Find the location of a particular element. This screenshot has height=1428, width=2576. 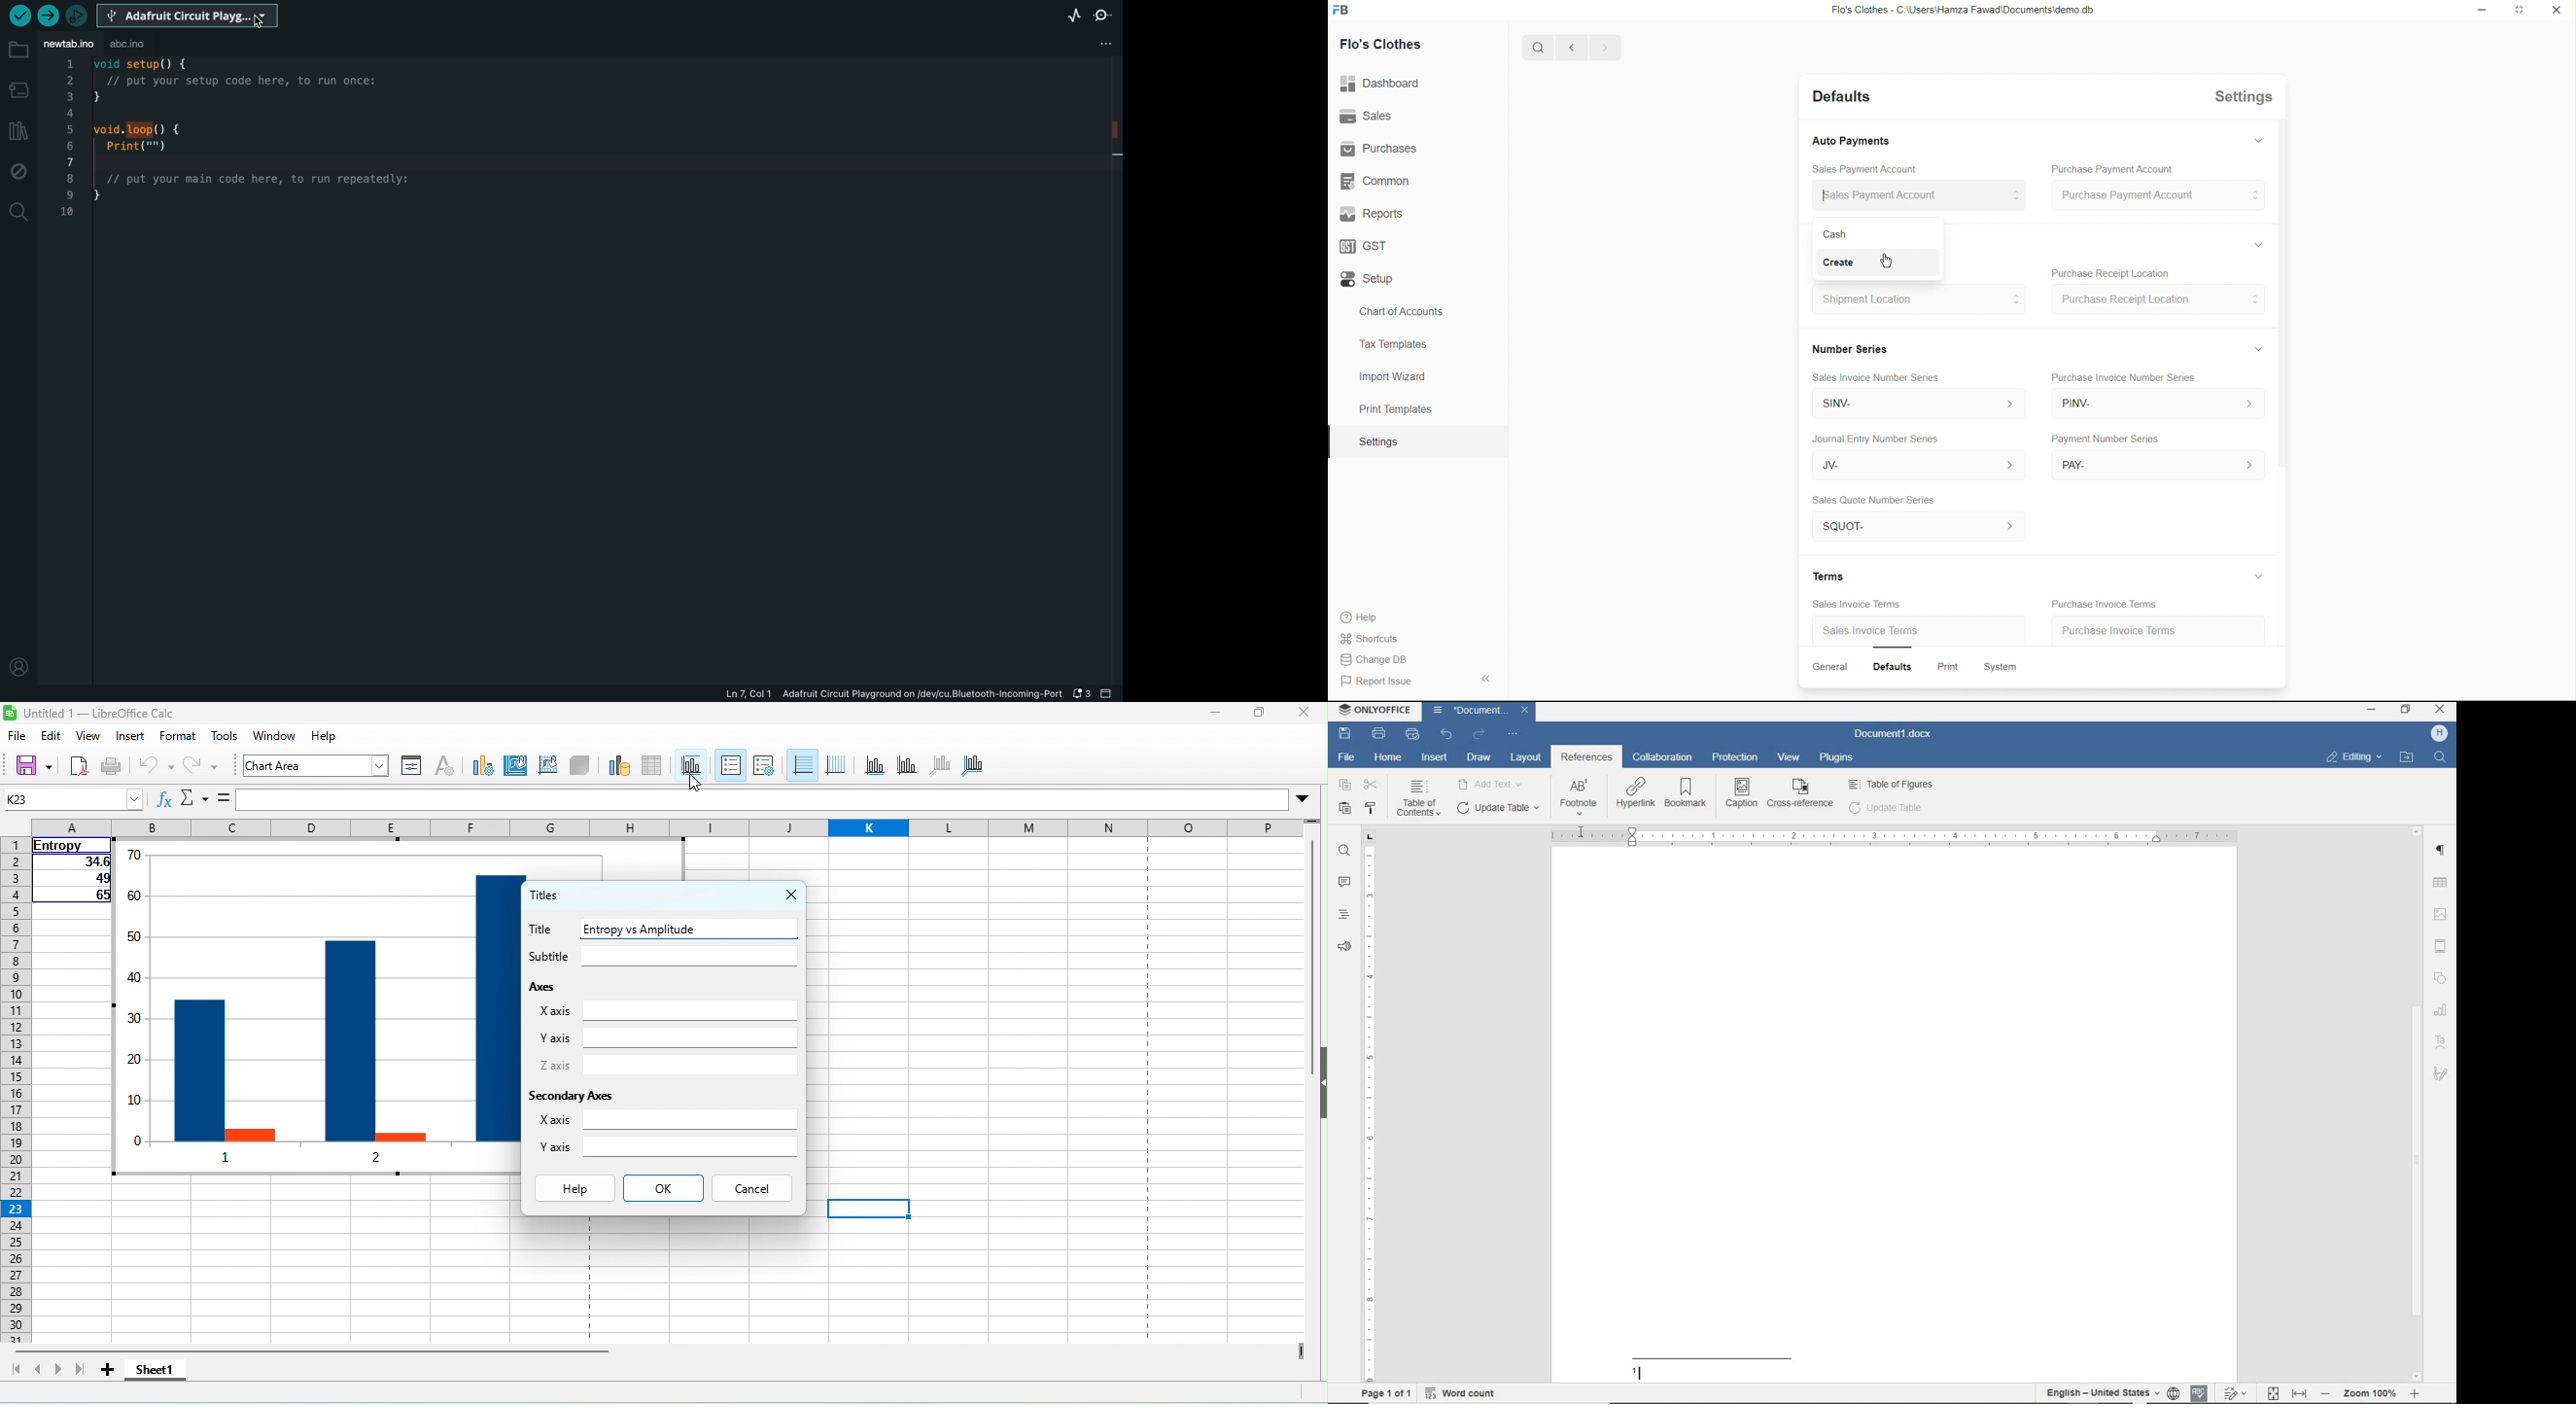

mouse pointer is located at coordinates (1581, 831).